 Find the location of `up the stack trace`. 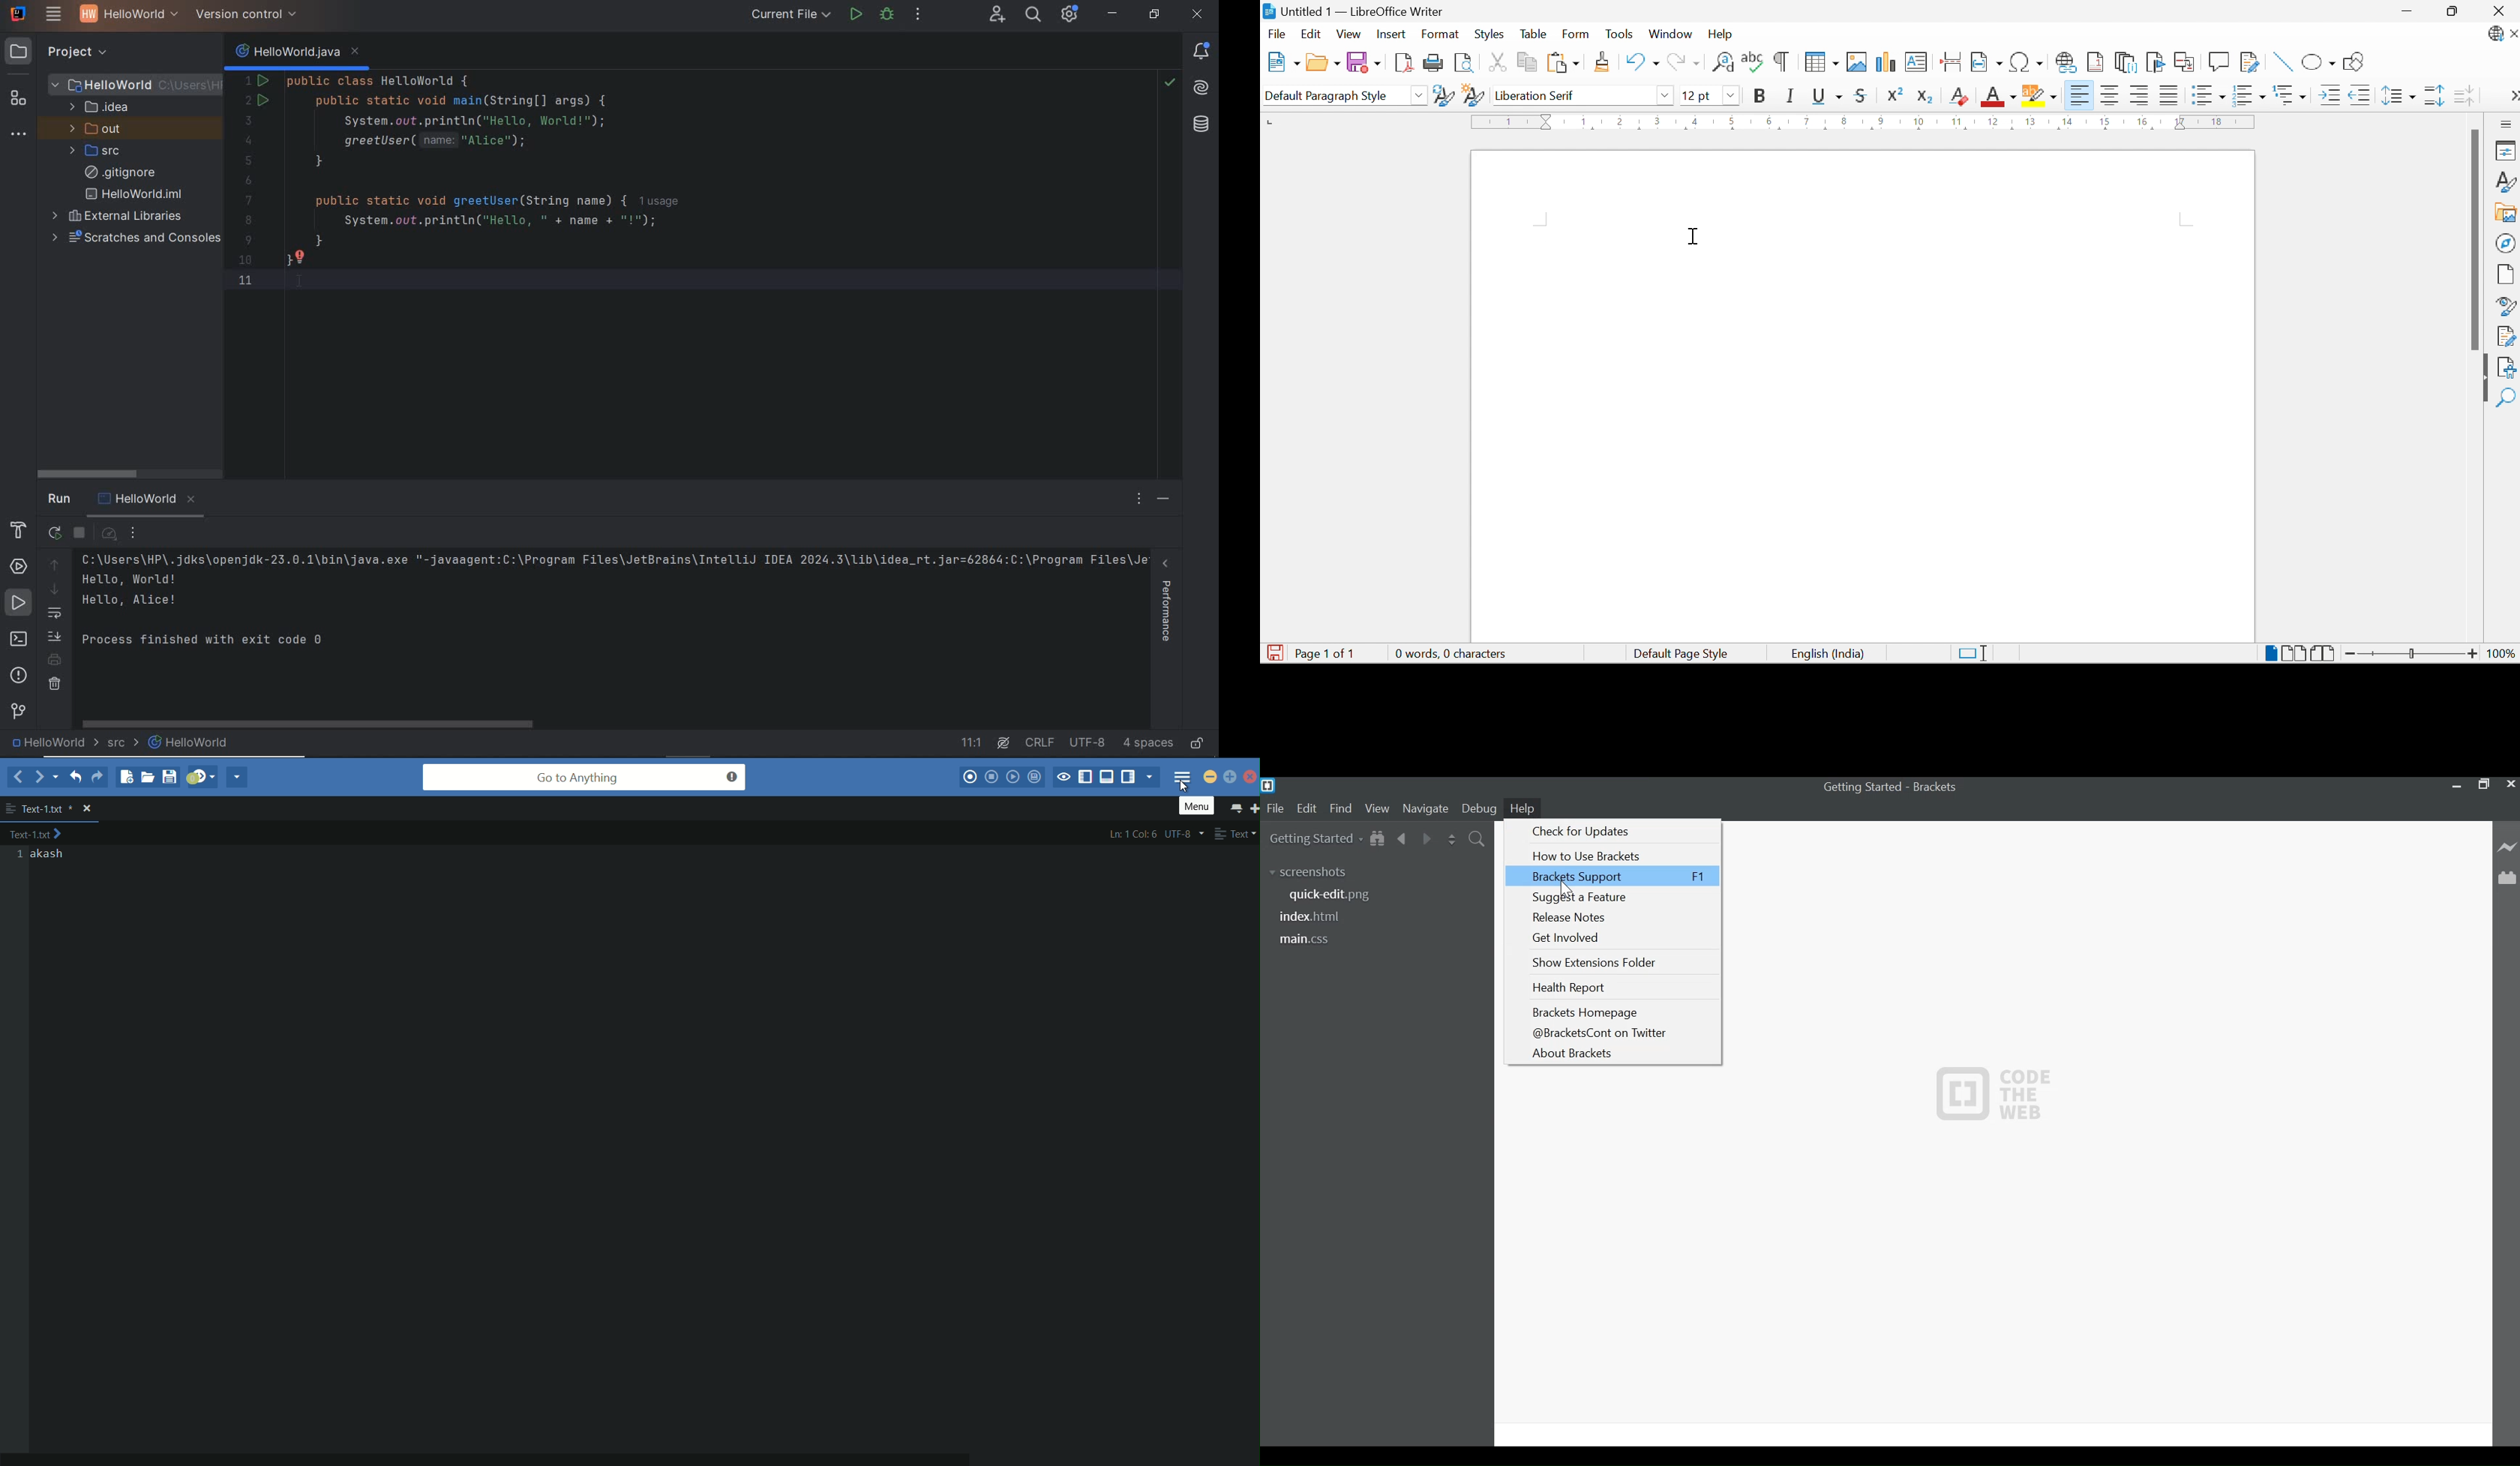

up the stack trace is located at coordinates (55, 566).